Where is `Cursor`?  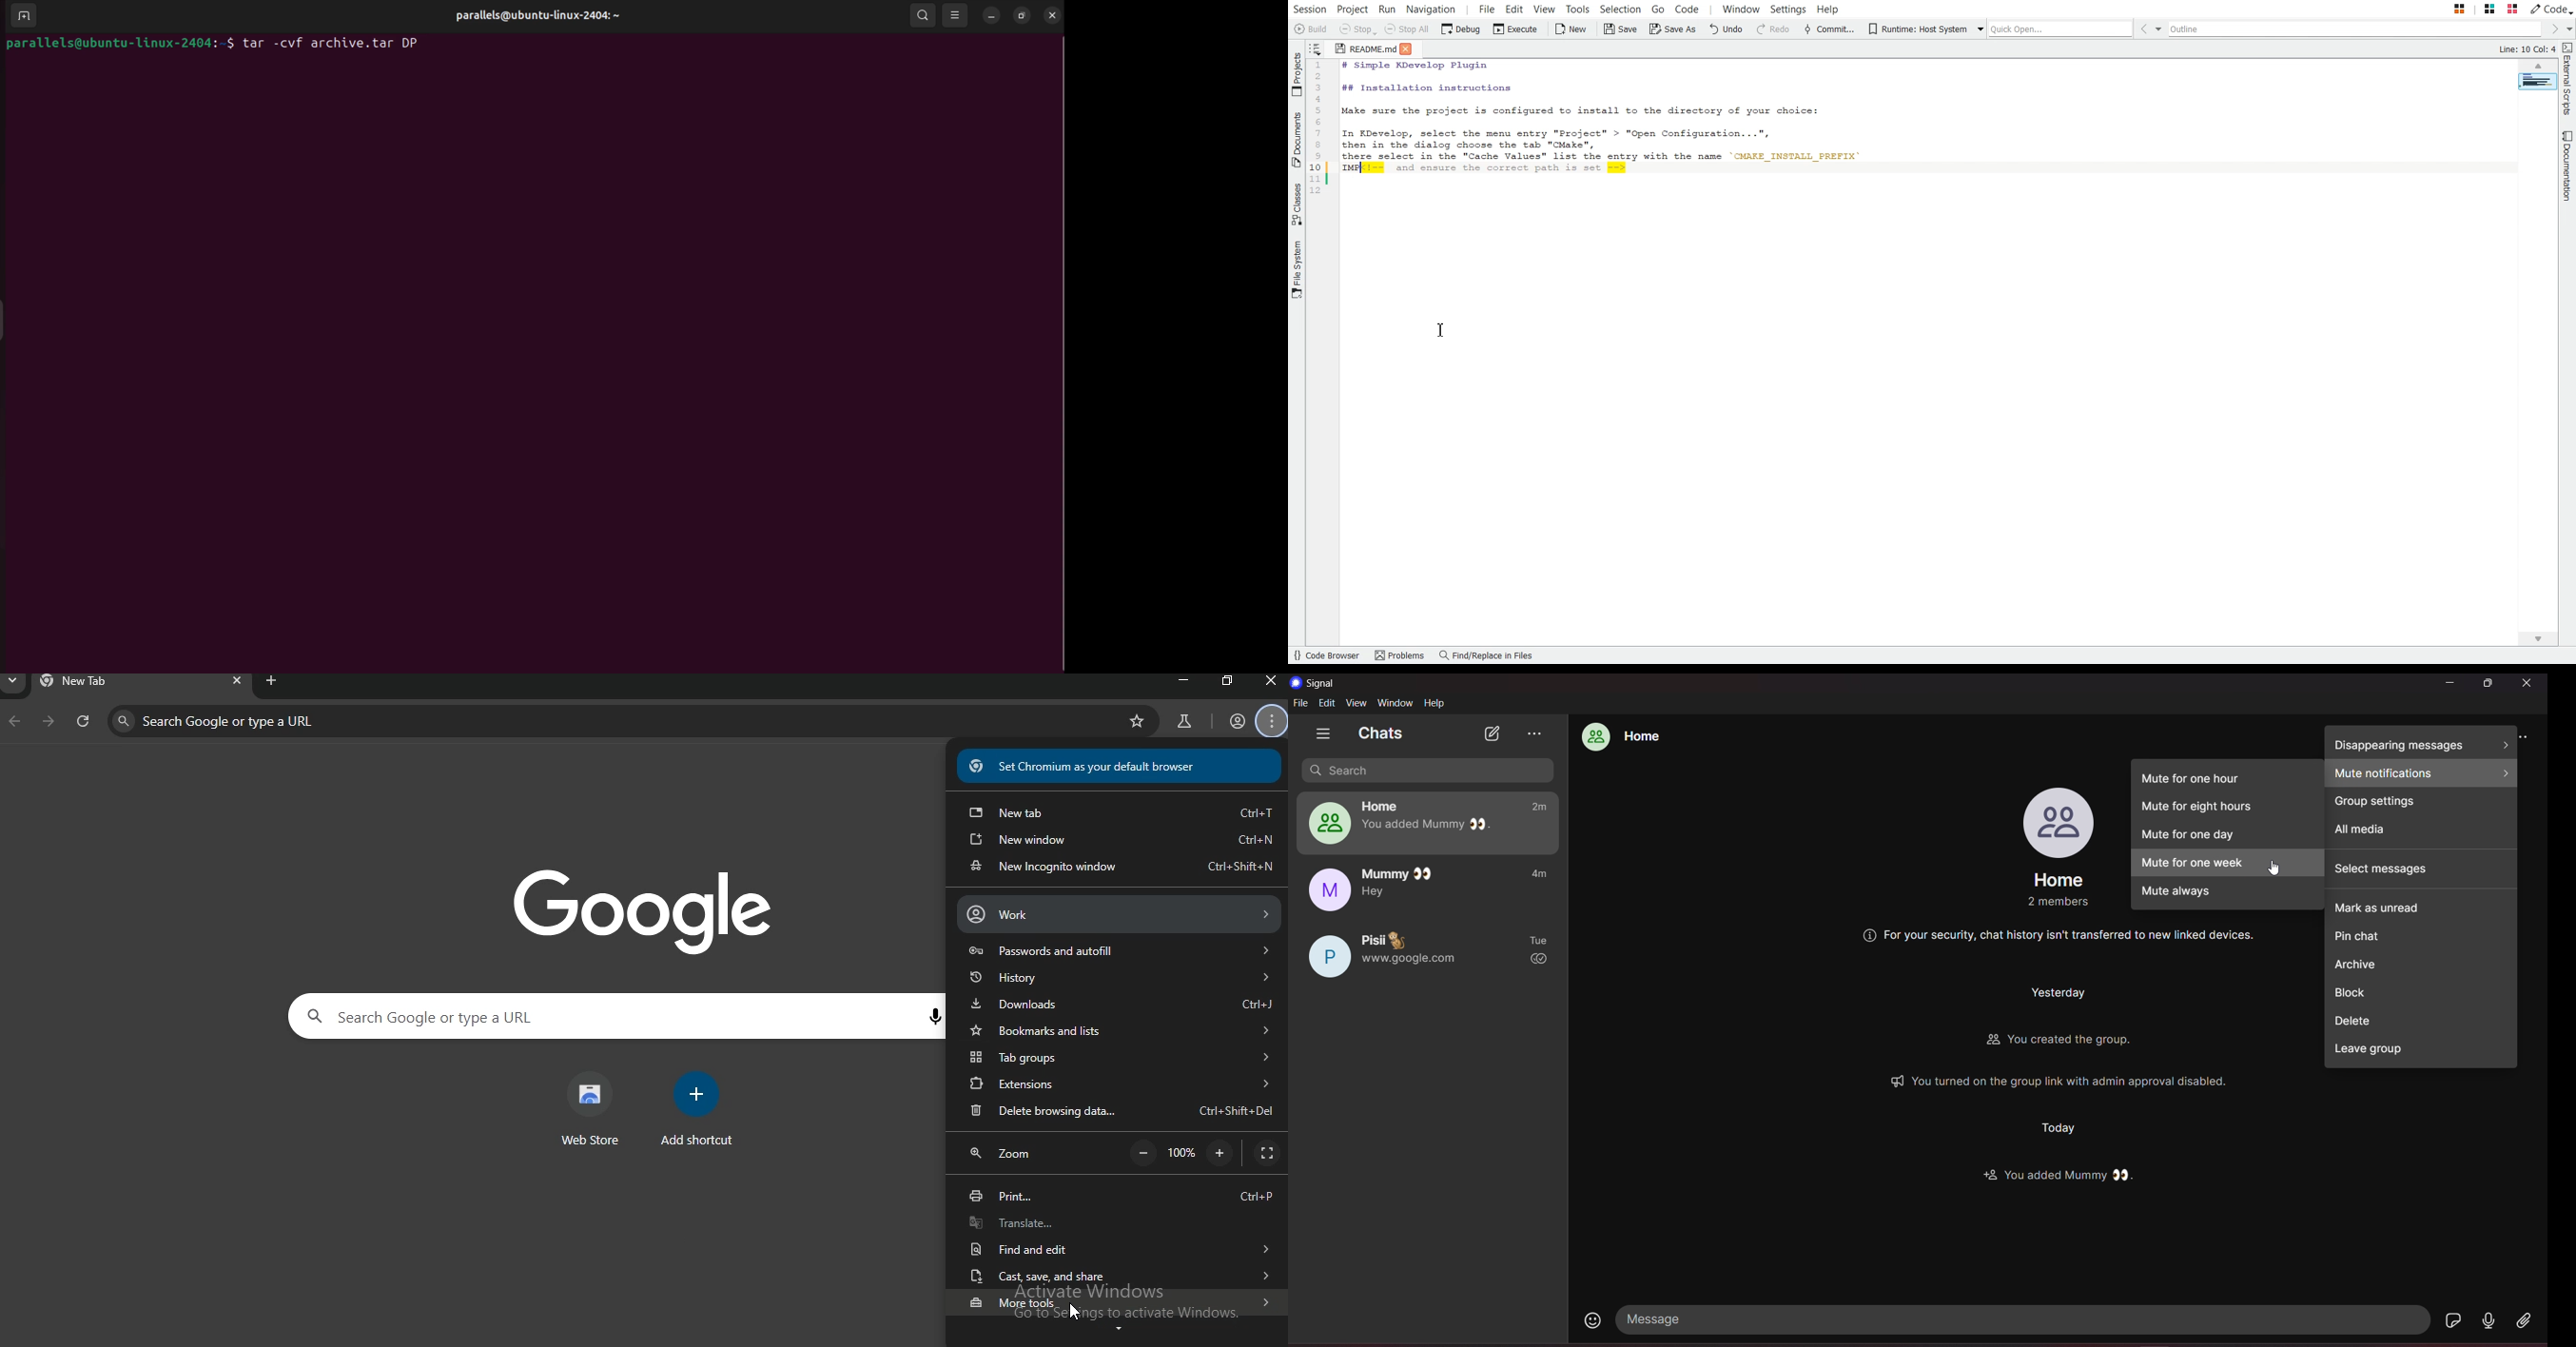
Cursor is located at coordinates (2274, 867).